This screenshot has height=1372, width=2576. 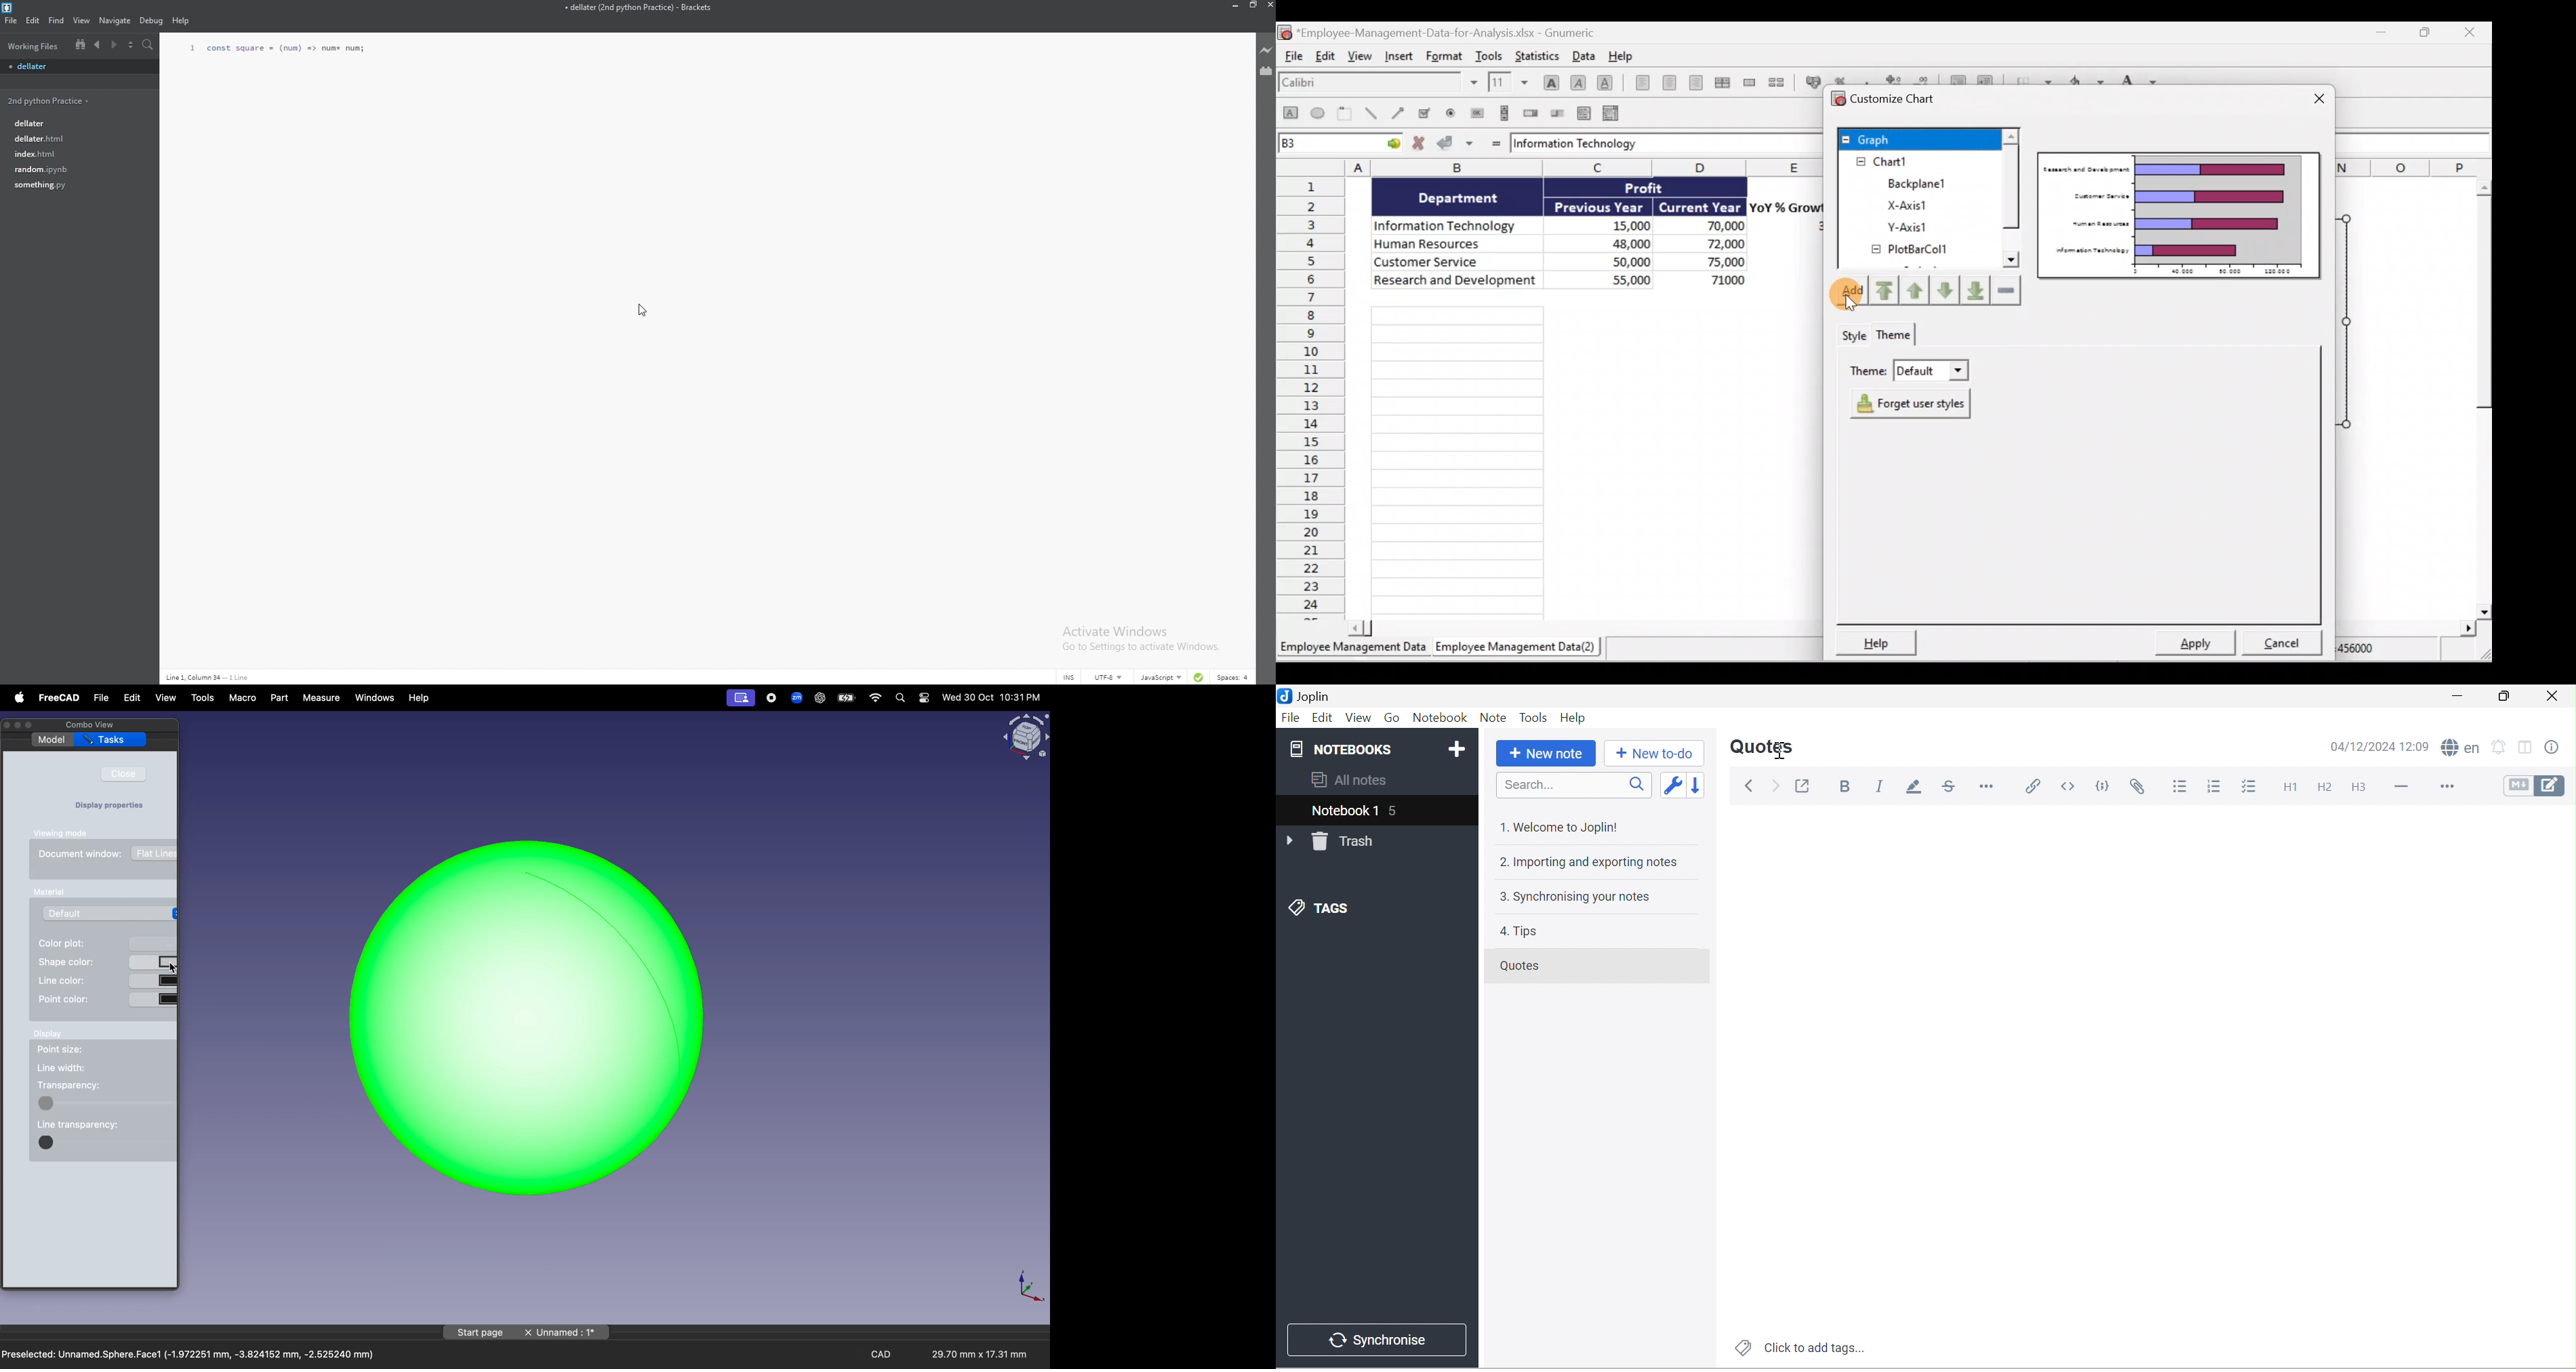 What do you see at coordinates (1583, 115) in the screenshot?
I see `Create a list` at bounding box center [1583, 115].